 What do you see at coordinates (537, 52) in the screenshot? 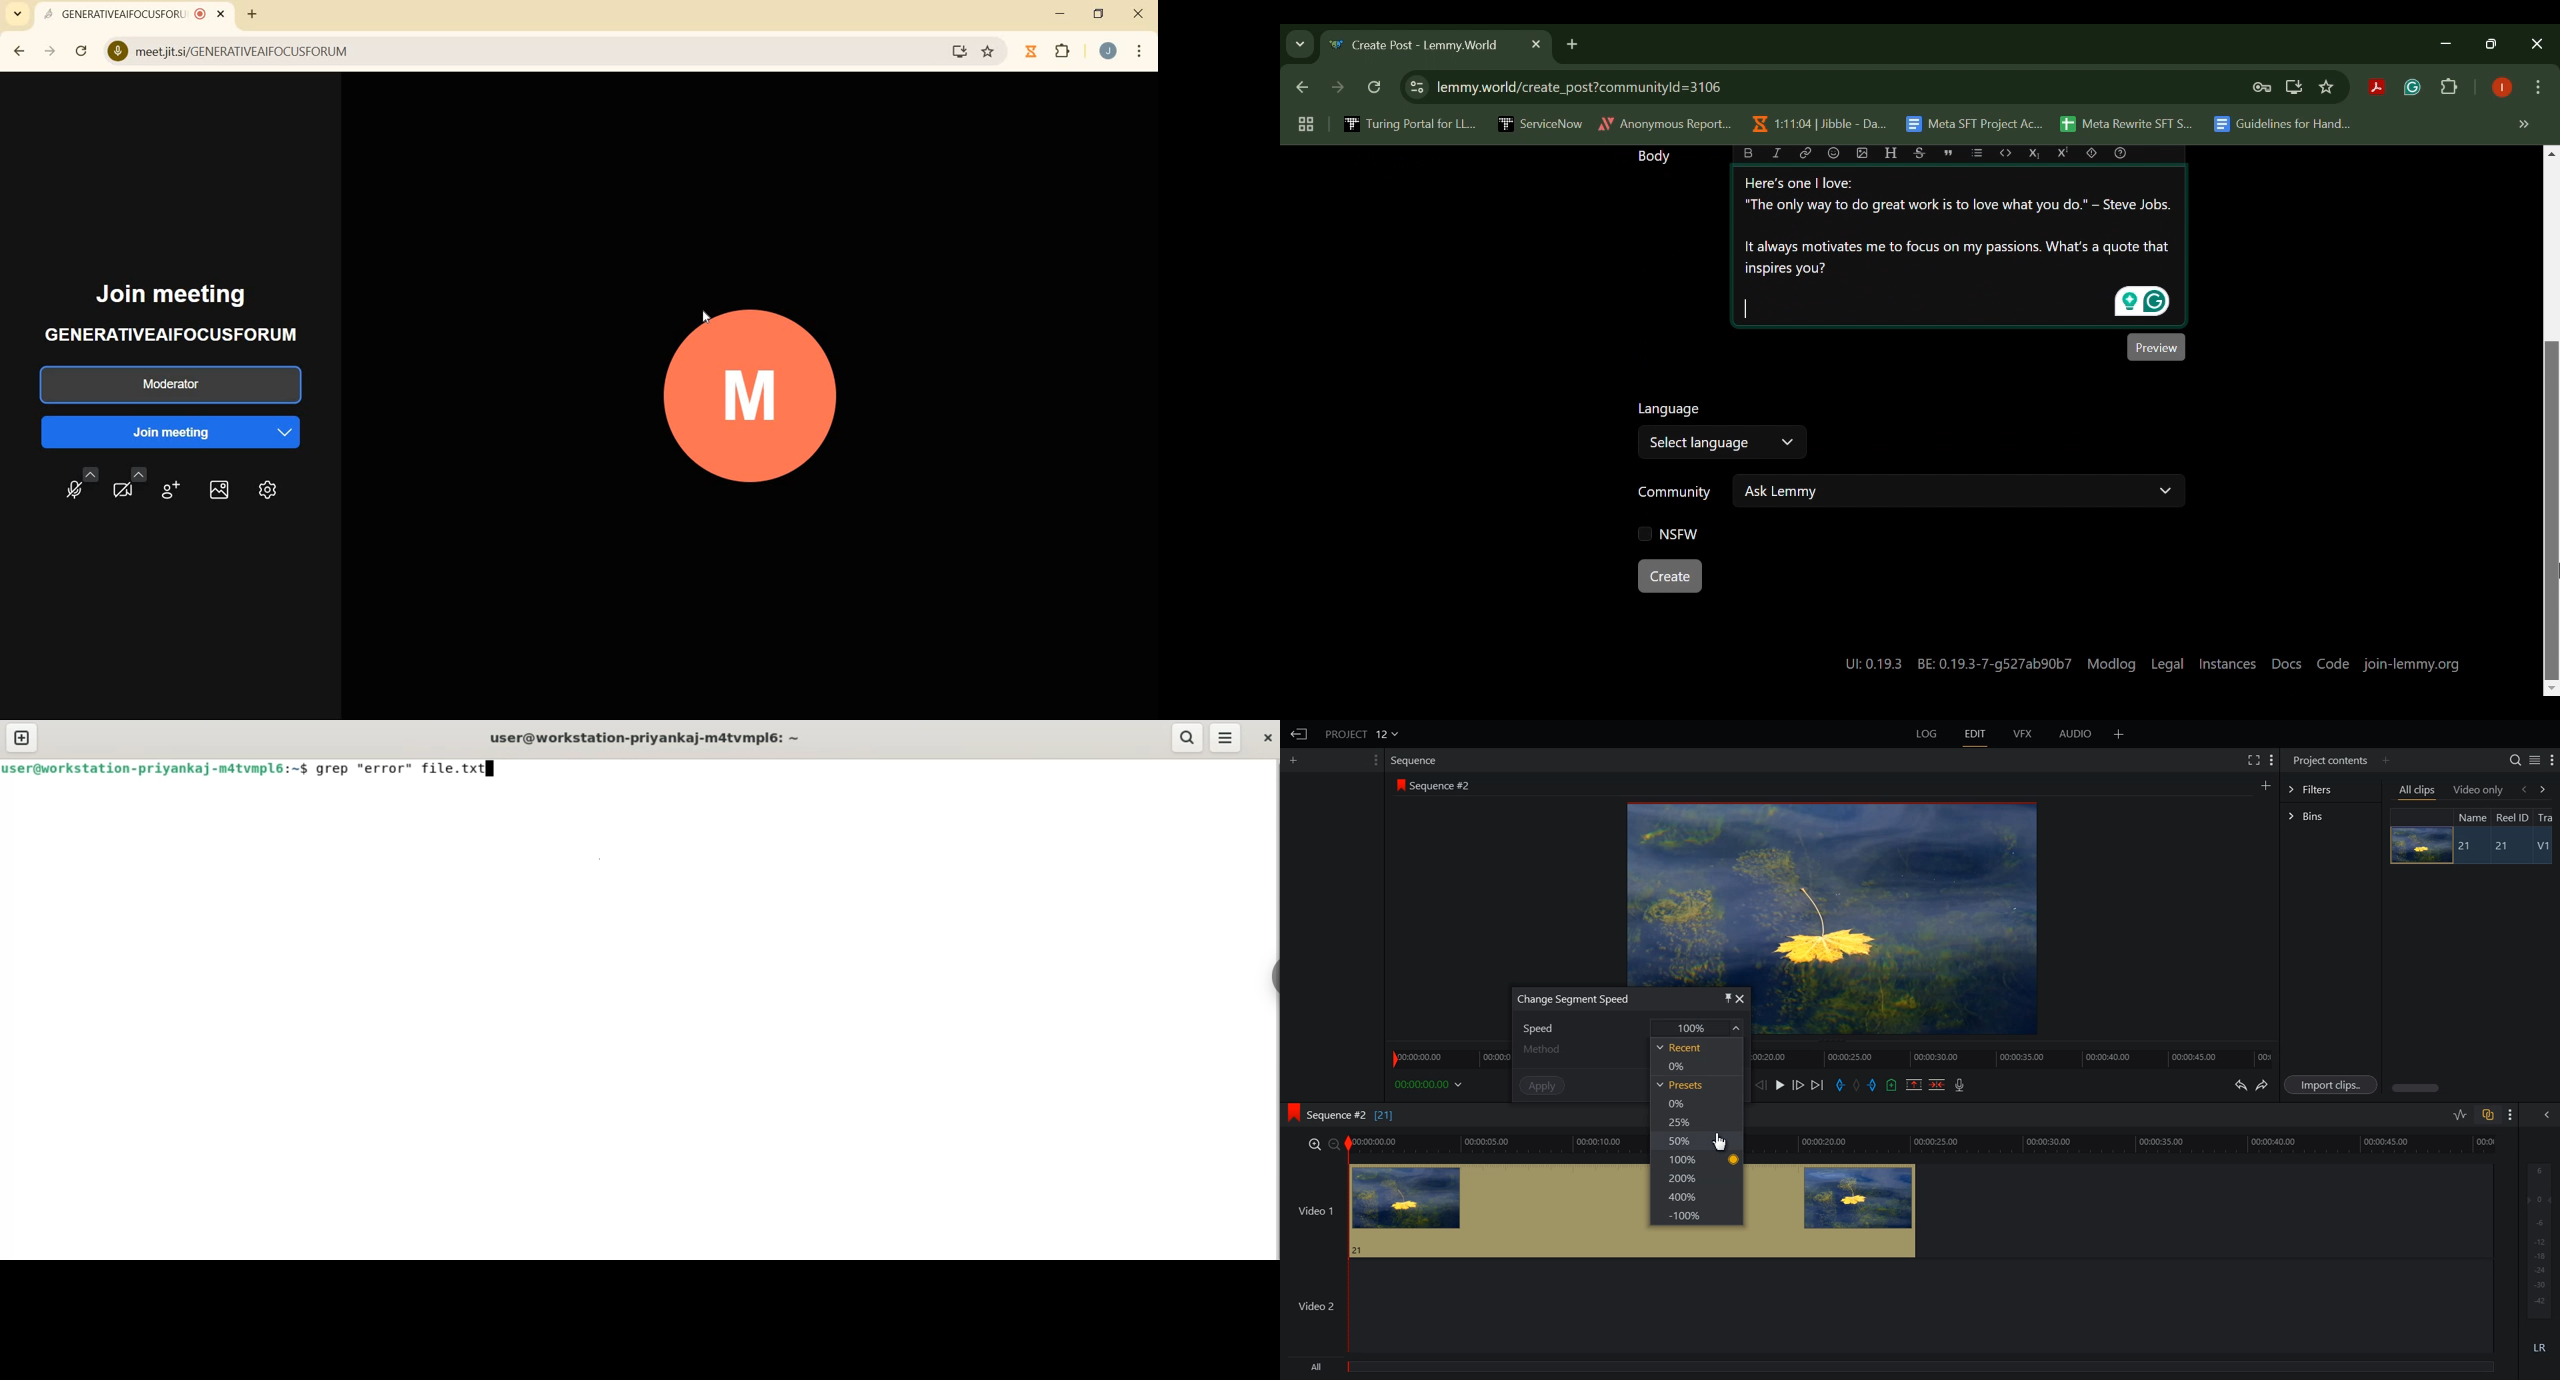
I see `| meet,jit.si/GENERATIVEAIFOCUSFORUM` at bounding box center [537, 52].